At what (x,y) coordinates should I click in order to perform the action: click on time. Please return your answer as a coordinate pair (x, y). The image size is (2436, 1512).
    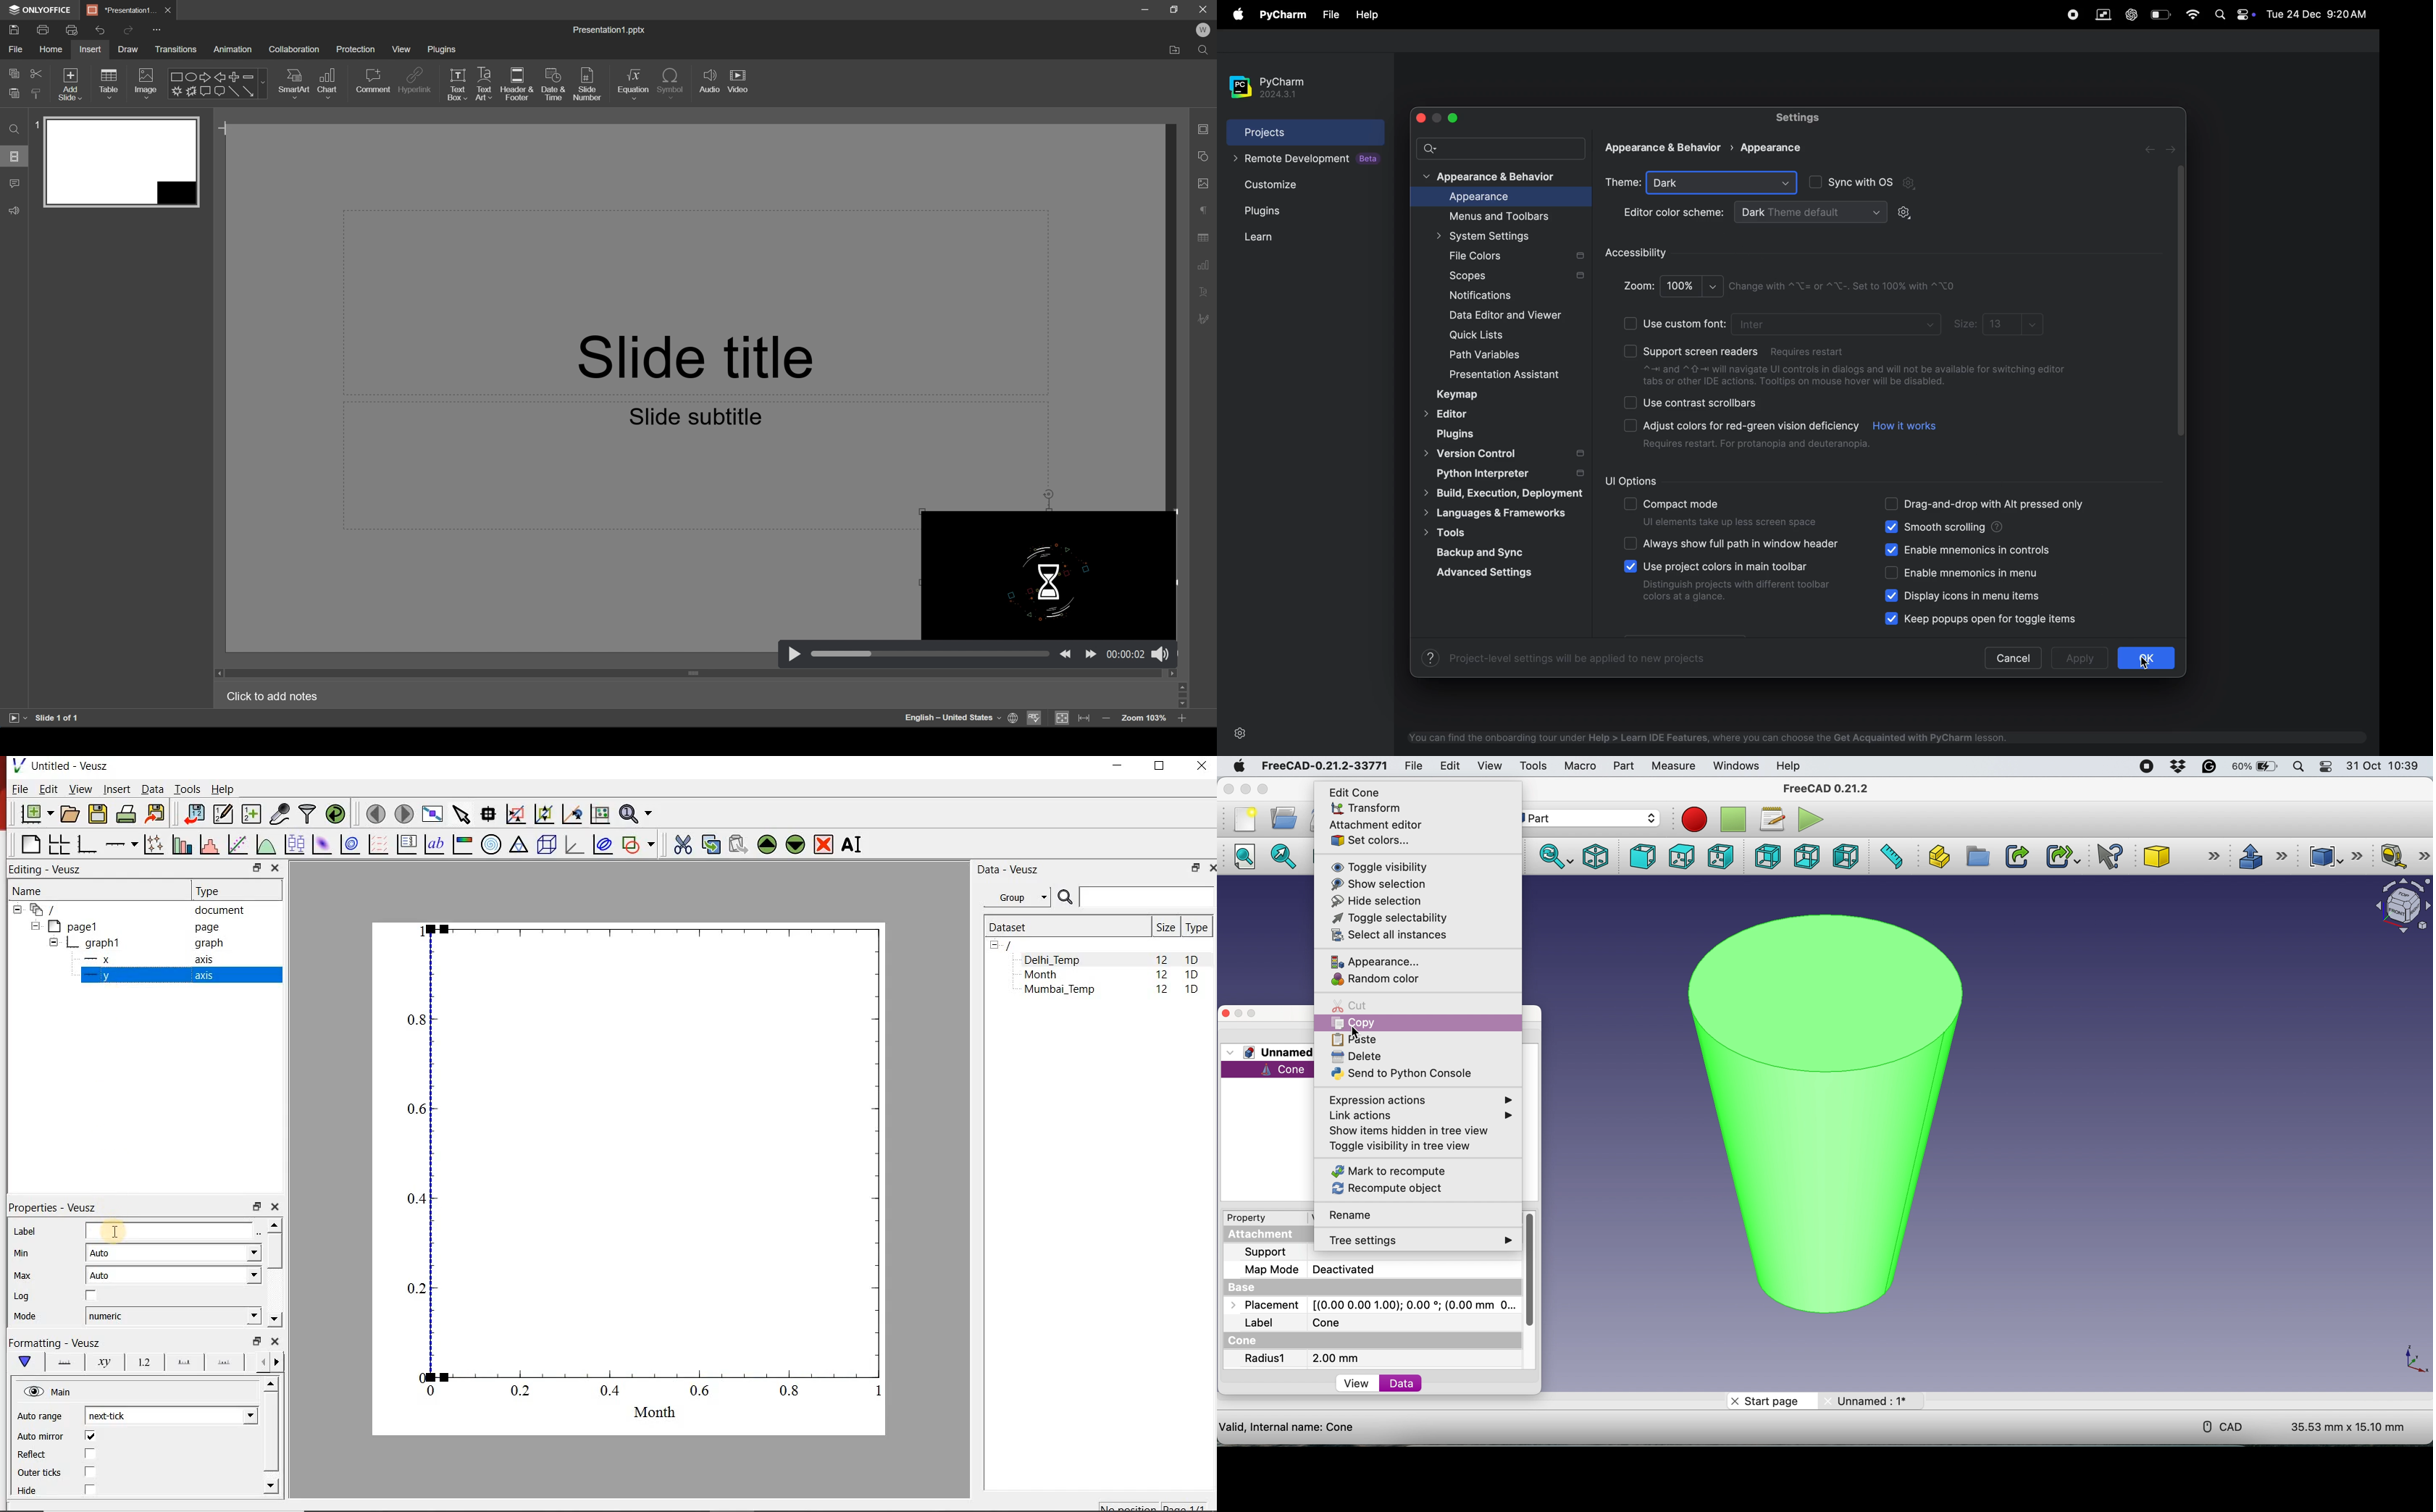
    Looking at the image, I should click on (1126, 654).